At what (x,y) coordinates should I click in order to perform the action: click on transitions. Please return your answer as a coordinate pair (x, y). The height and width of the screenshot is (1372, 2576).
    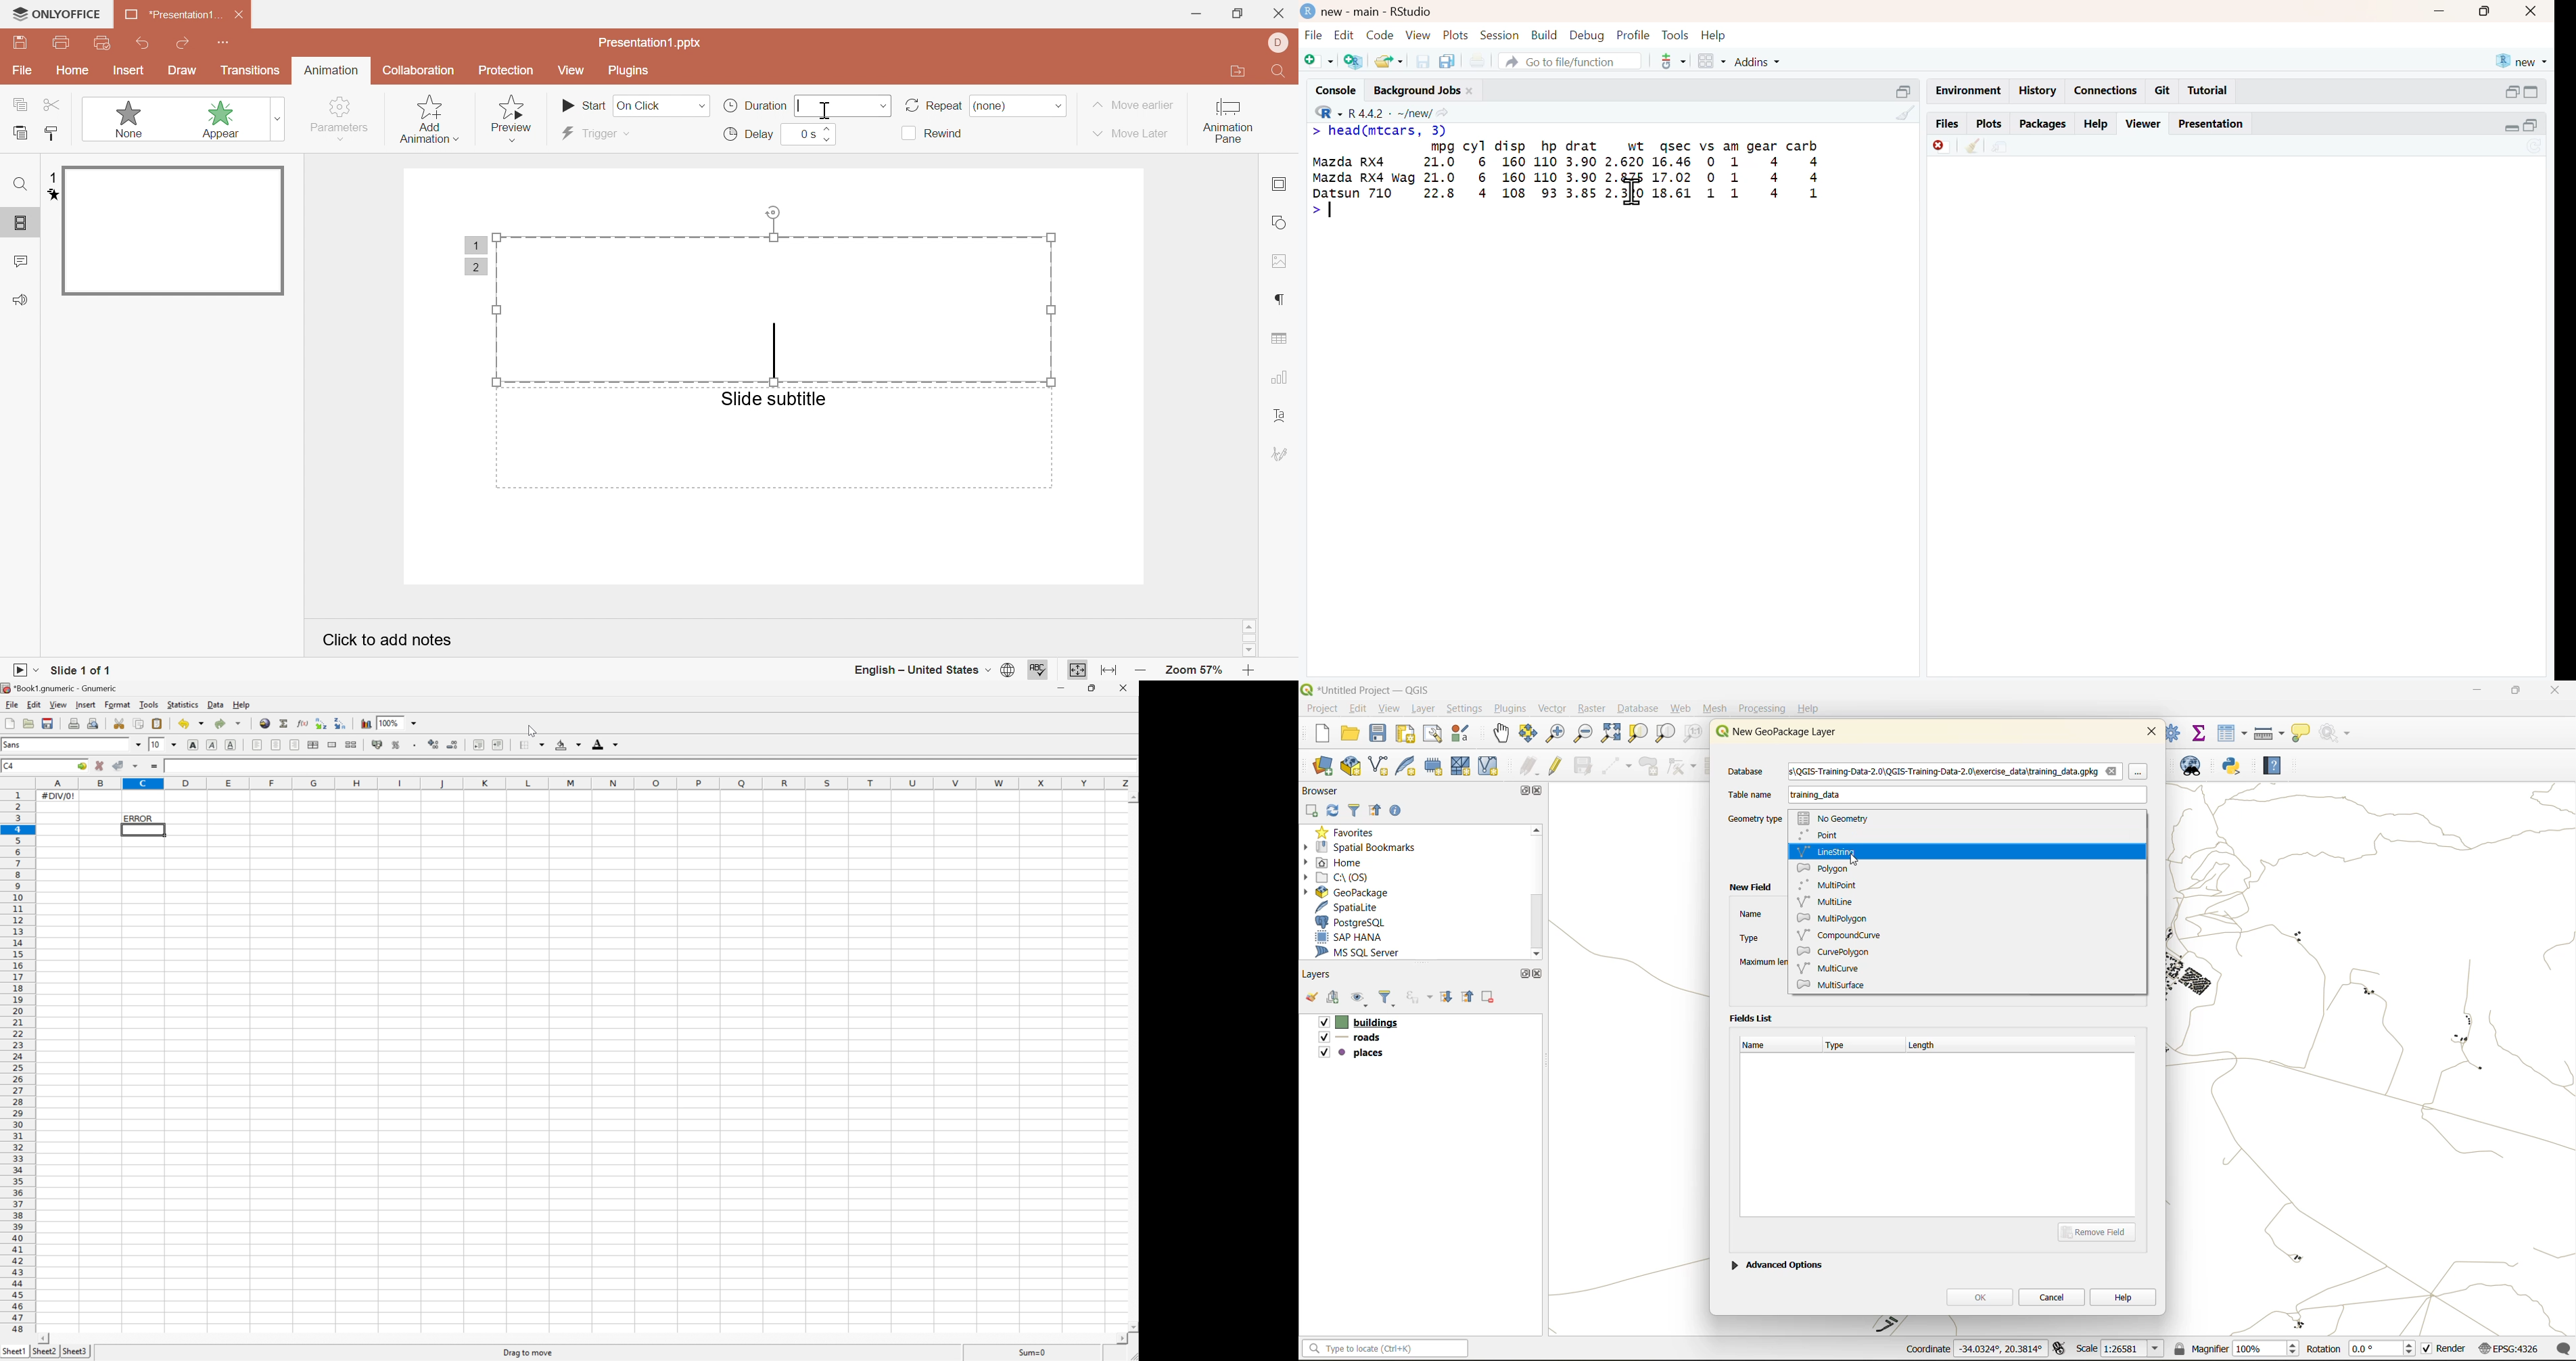
    Looking at the image, I should click on (250, 71).